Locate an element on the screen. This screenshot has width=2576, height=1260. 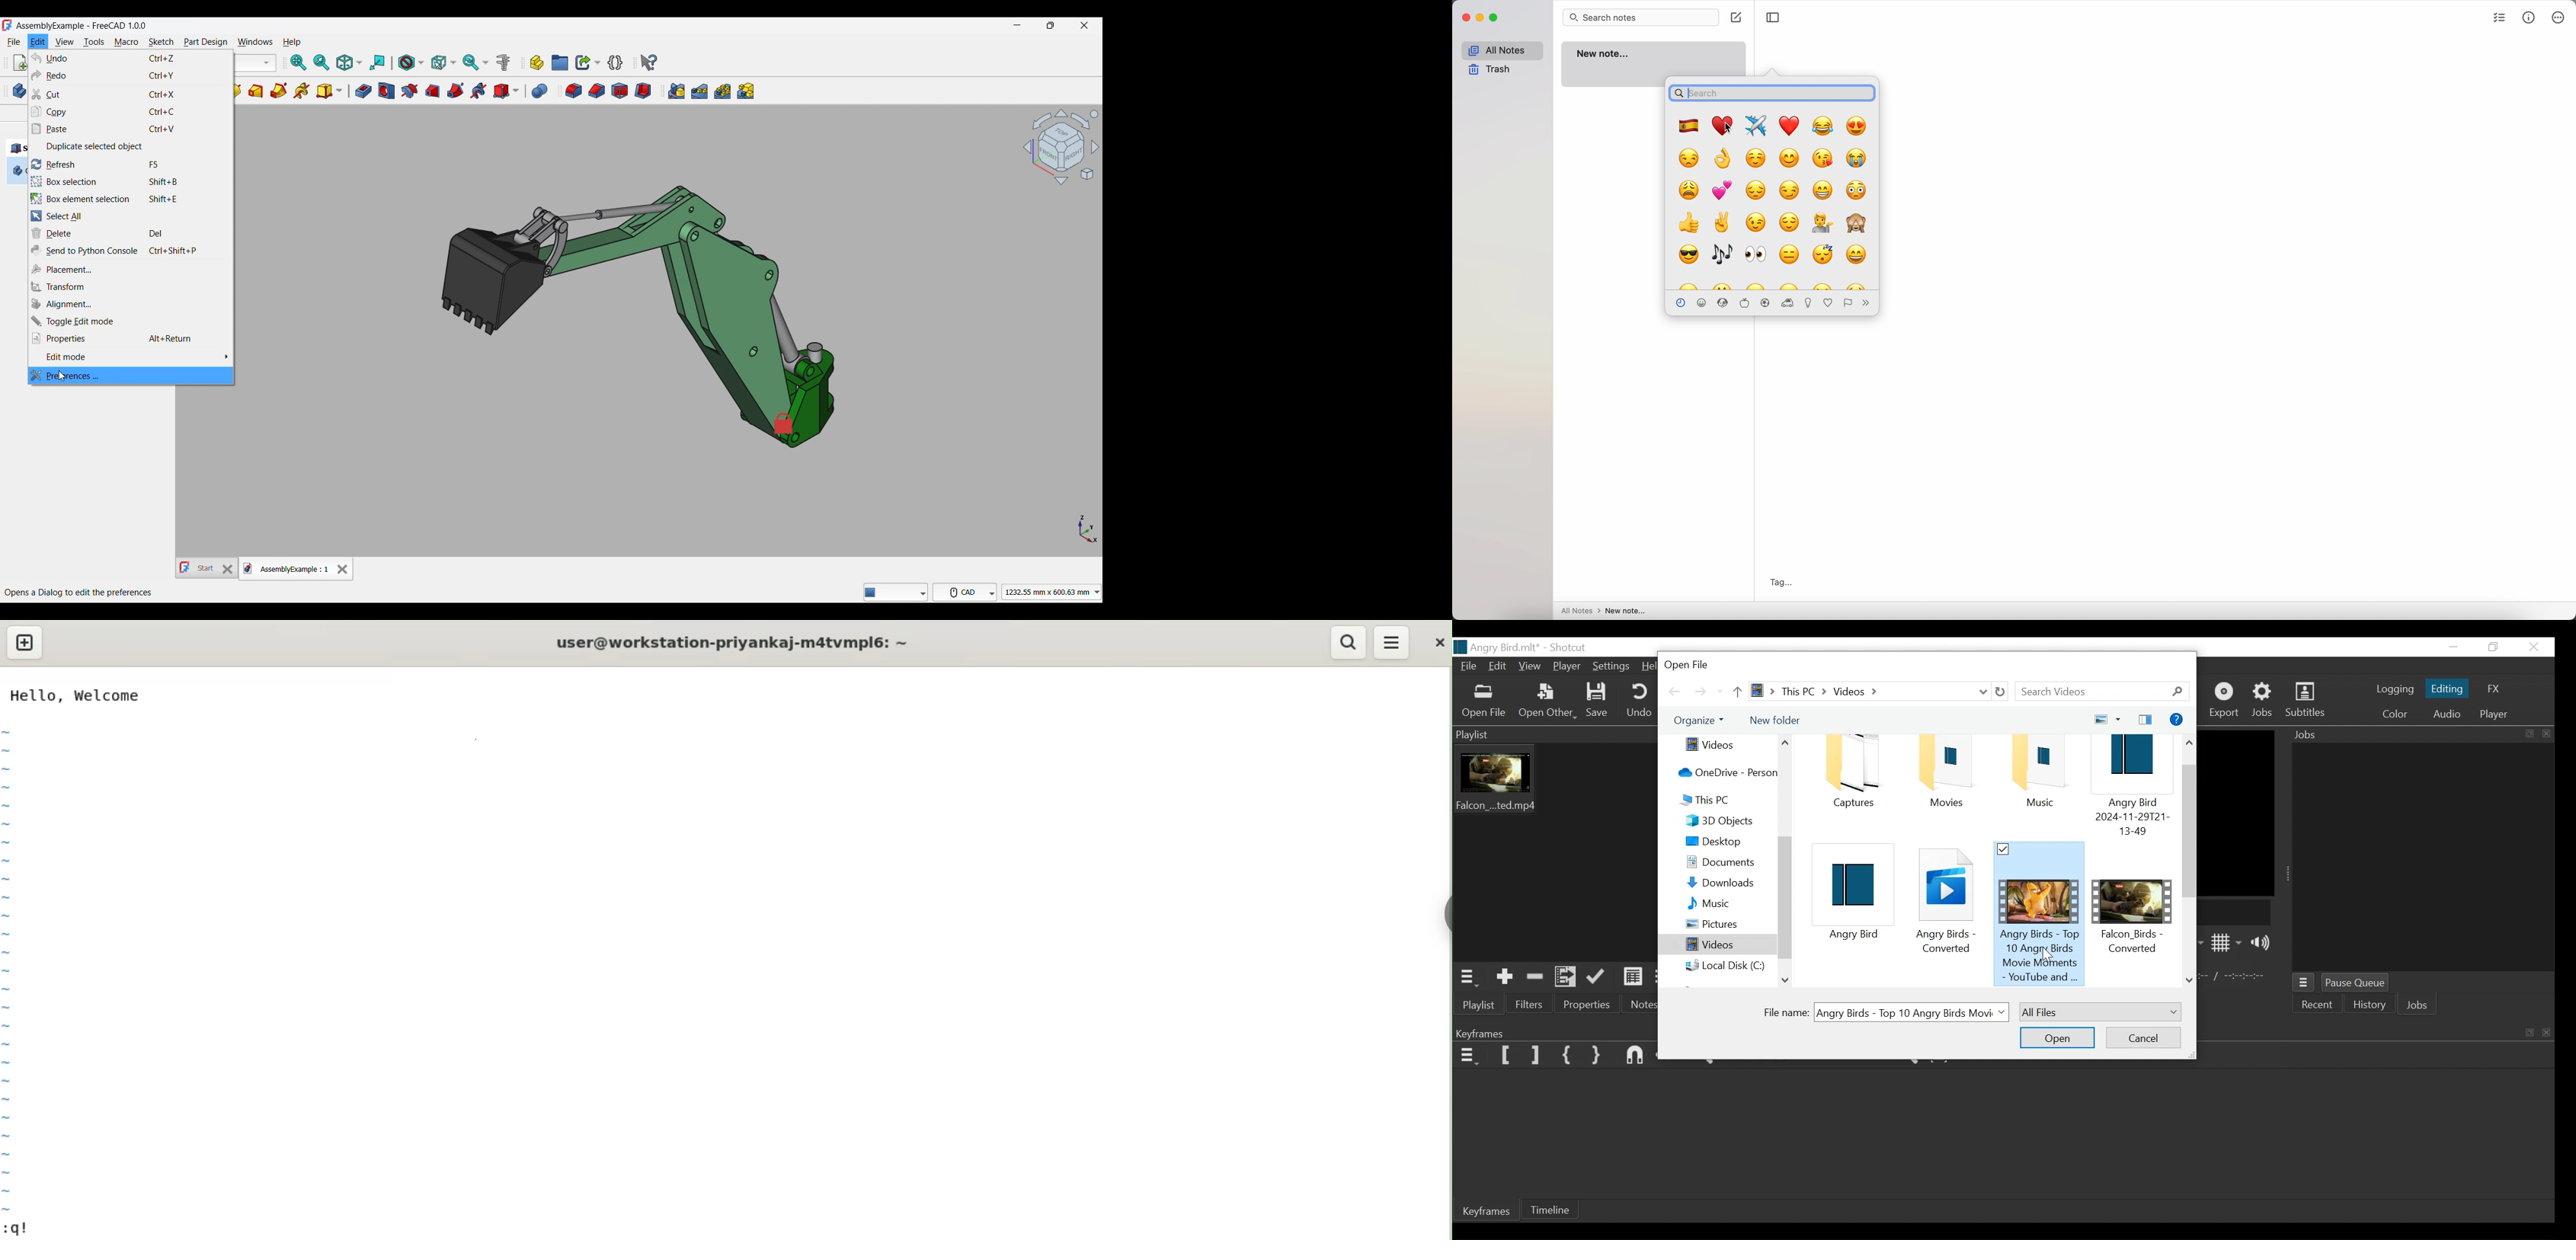
Change your view is located at coordinates (2107, 719).